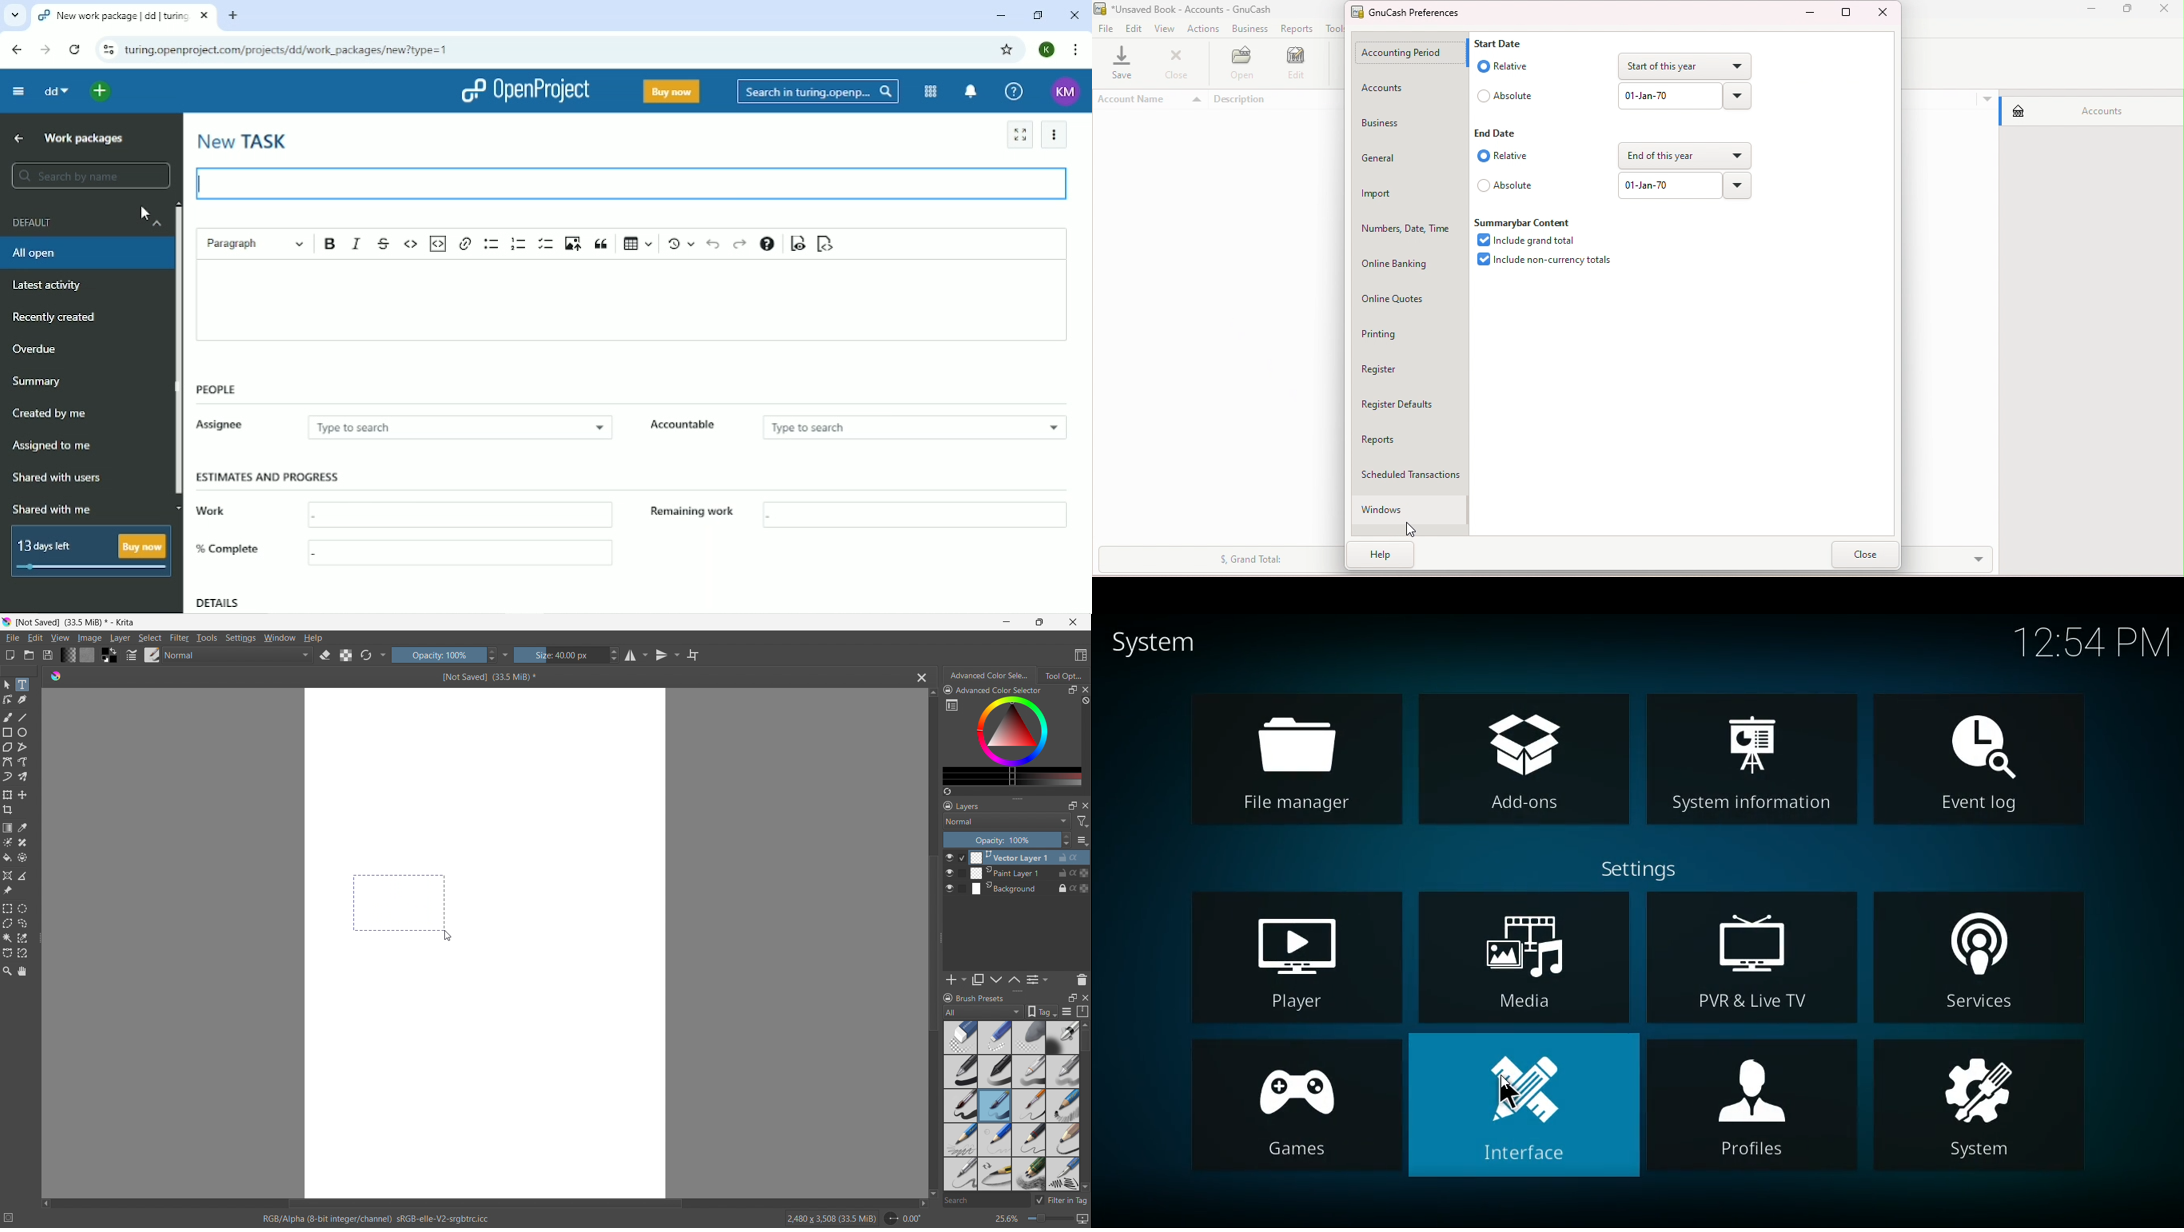  What do you see at coordinates (1085, 1186) in the screenshot?
I see `scroll down` at bounding box center [1085, 1186].